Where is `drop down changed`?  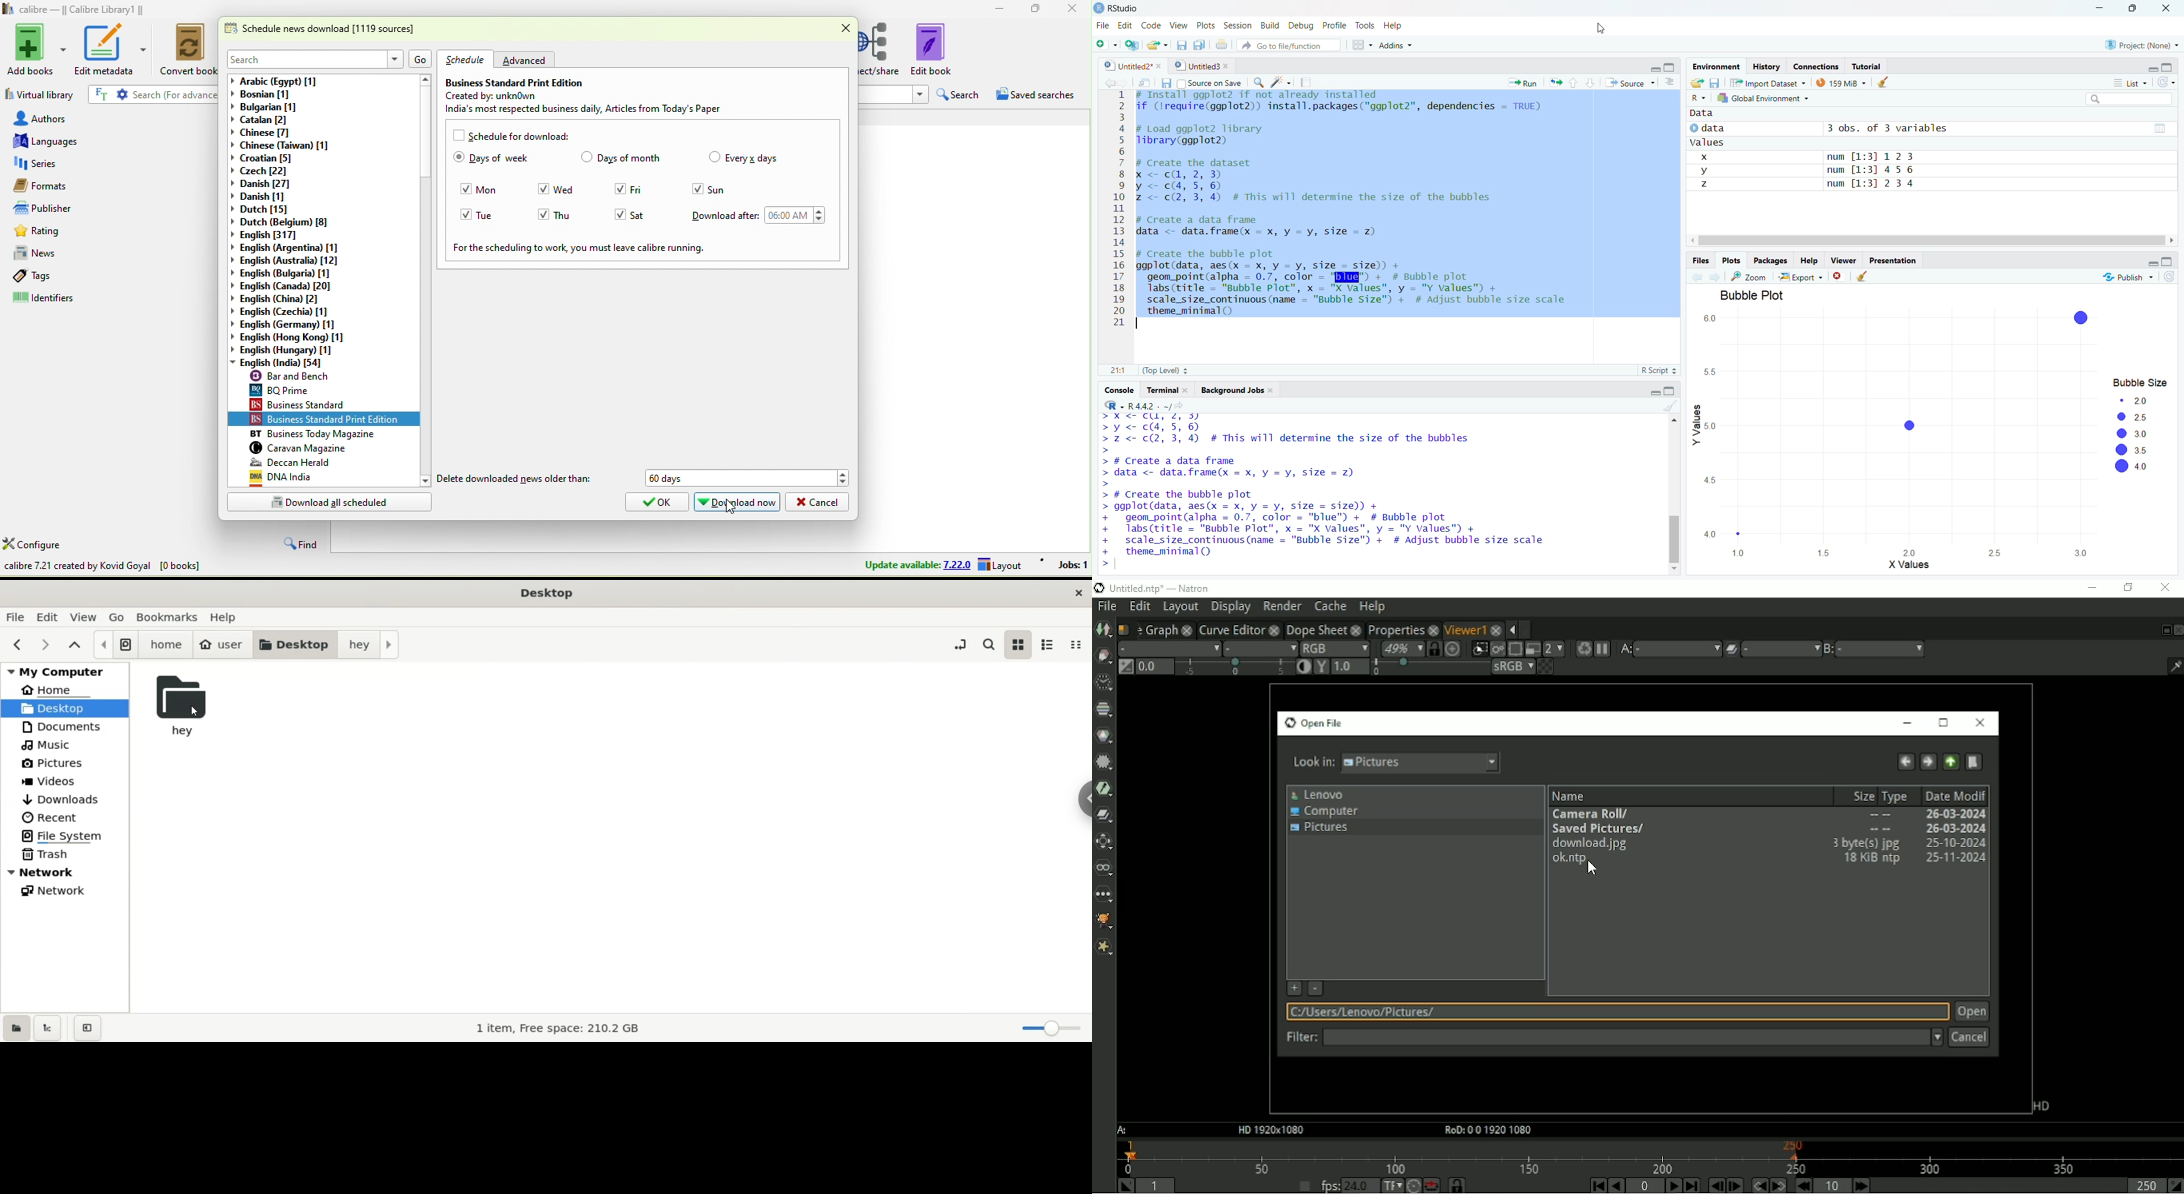
drop down changed is located at coordinates (232, 363).